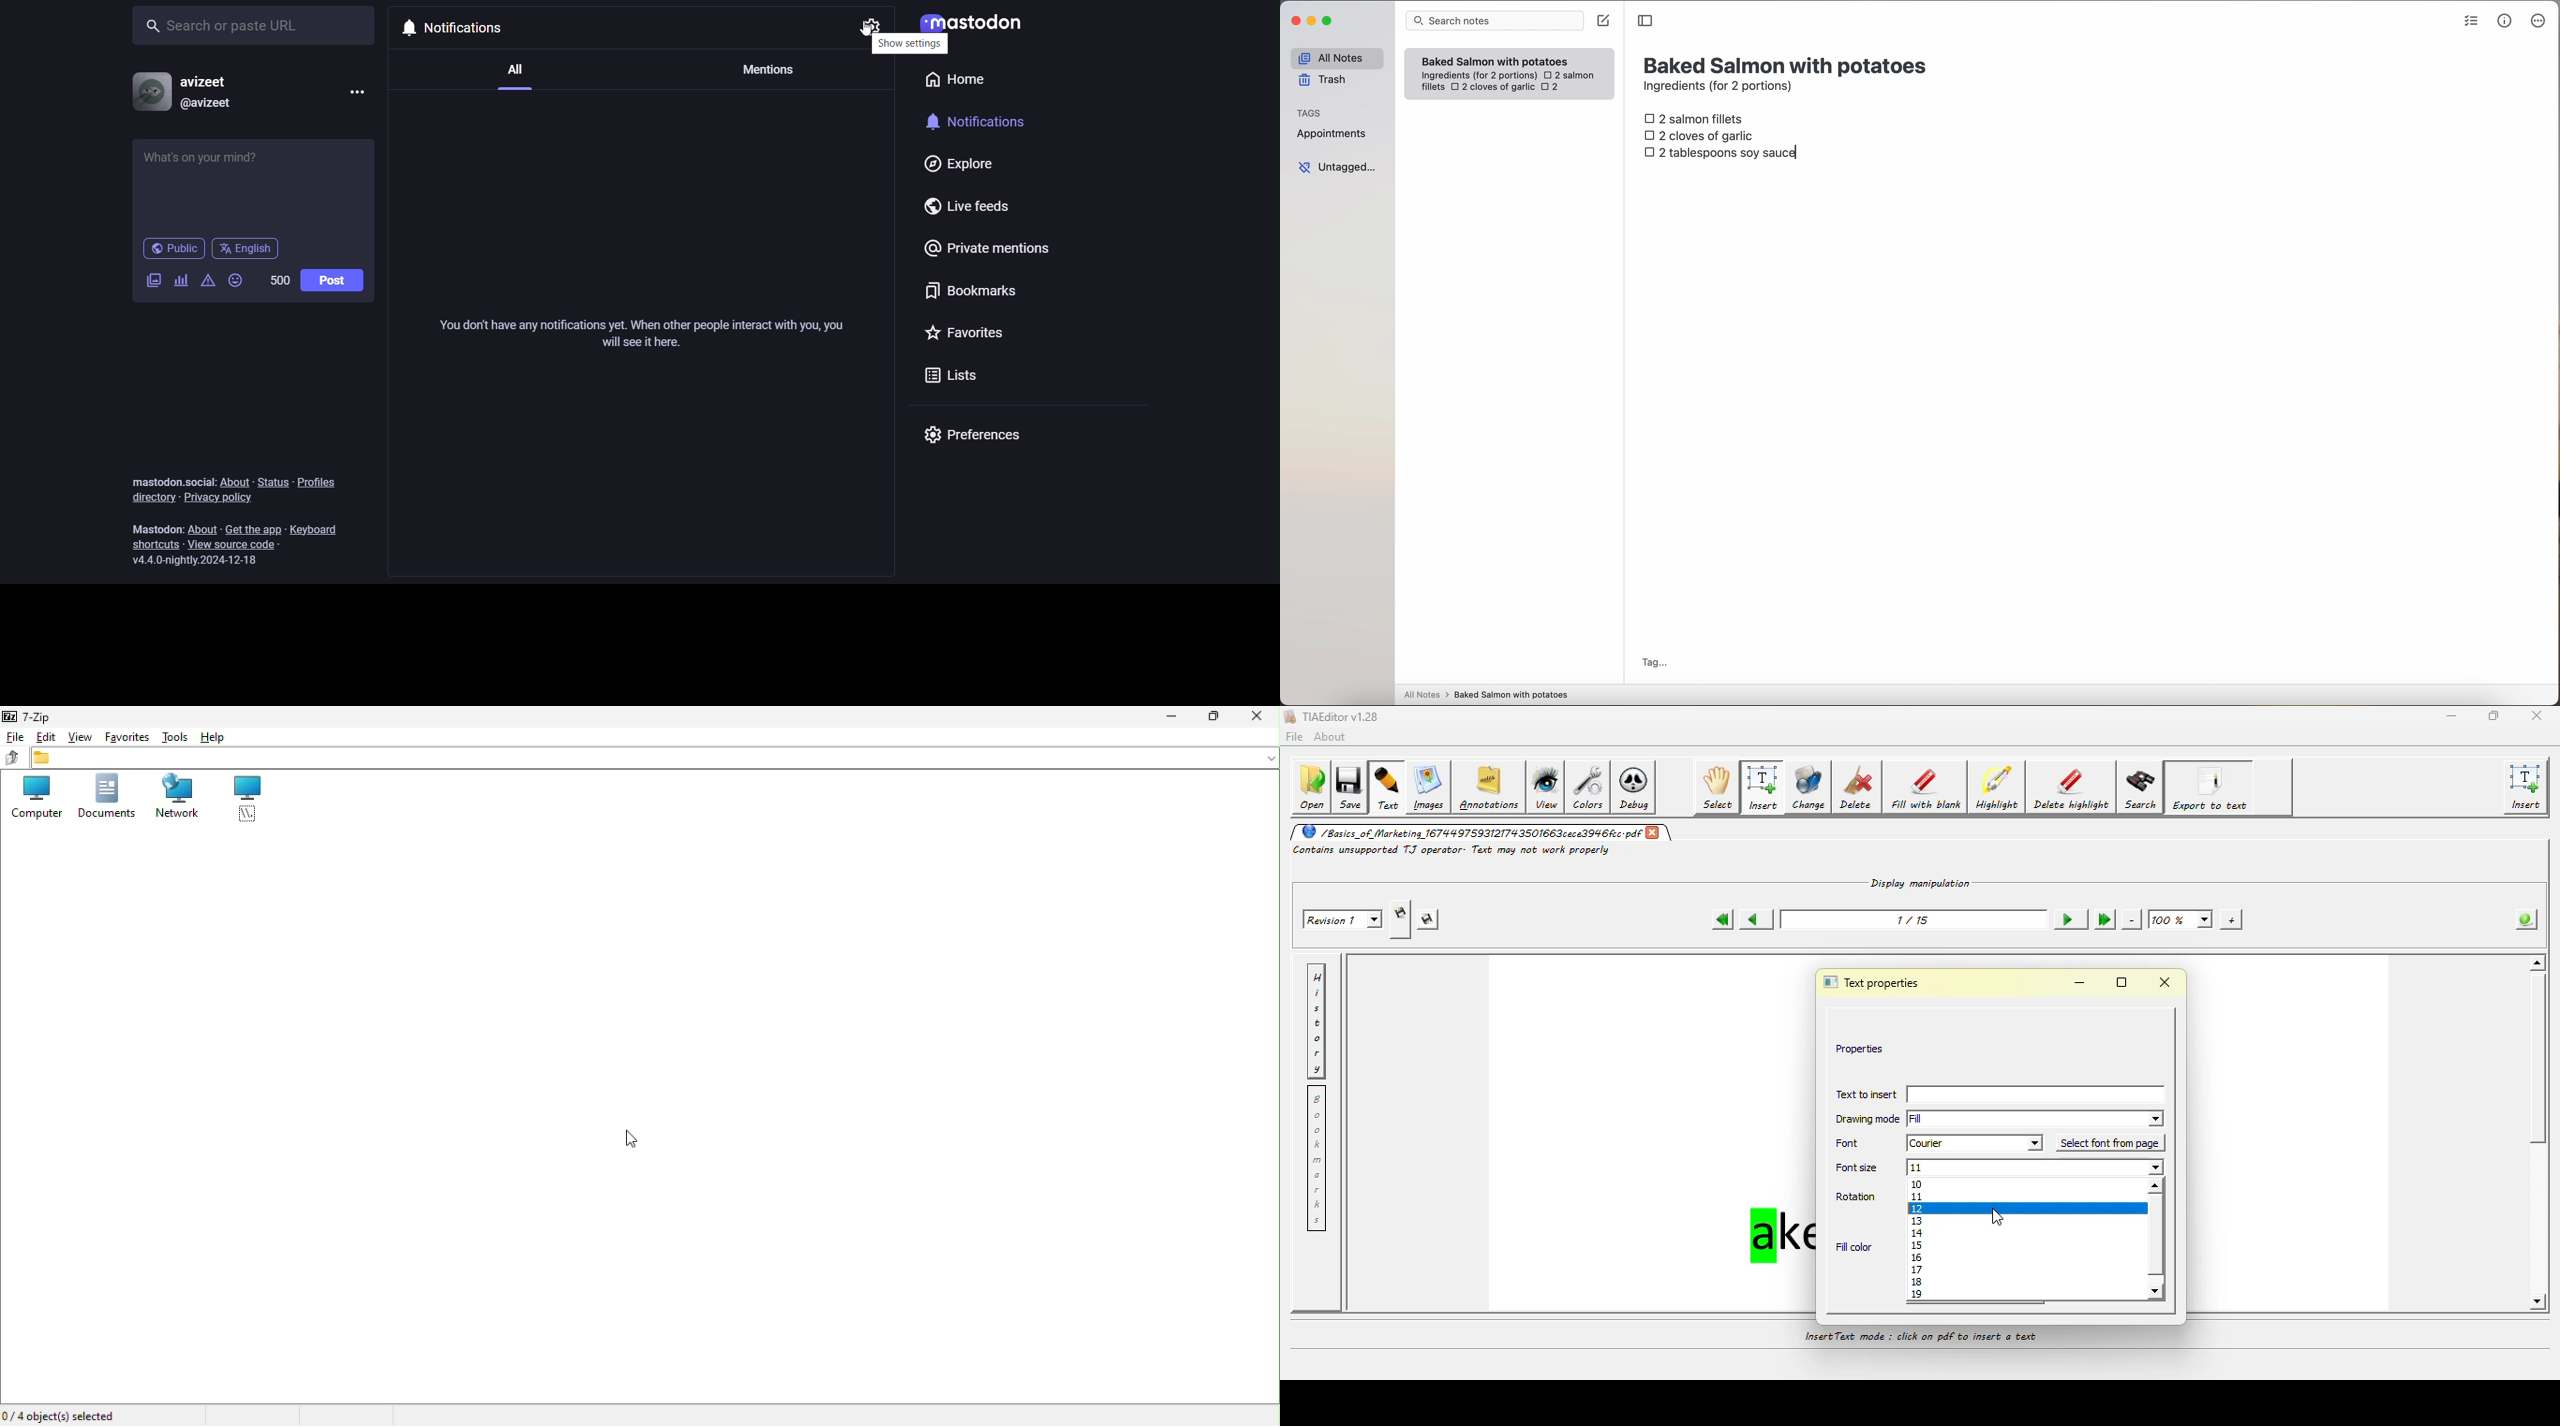 This screenshot has height=1428, width=2576. Describe the element at coordinates (321, 526) in the screenshot. I see `keyboard` at that location.